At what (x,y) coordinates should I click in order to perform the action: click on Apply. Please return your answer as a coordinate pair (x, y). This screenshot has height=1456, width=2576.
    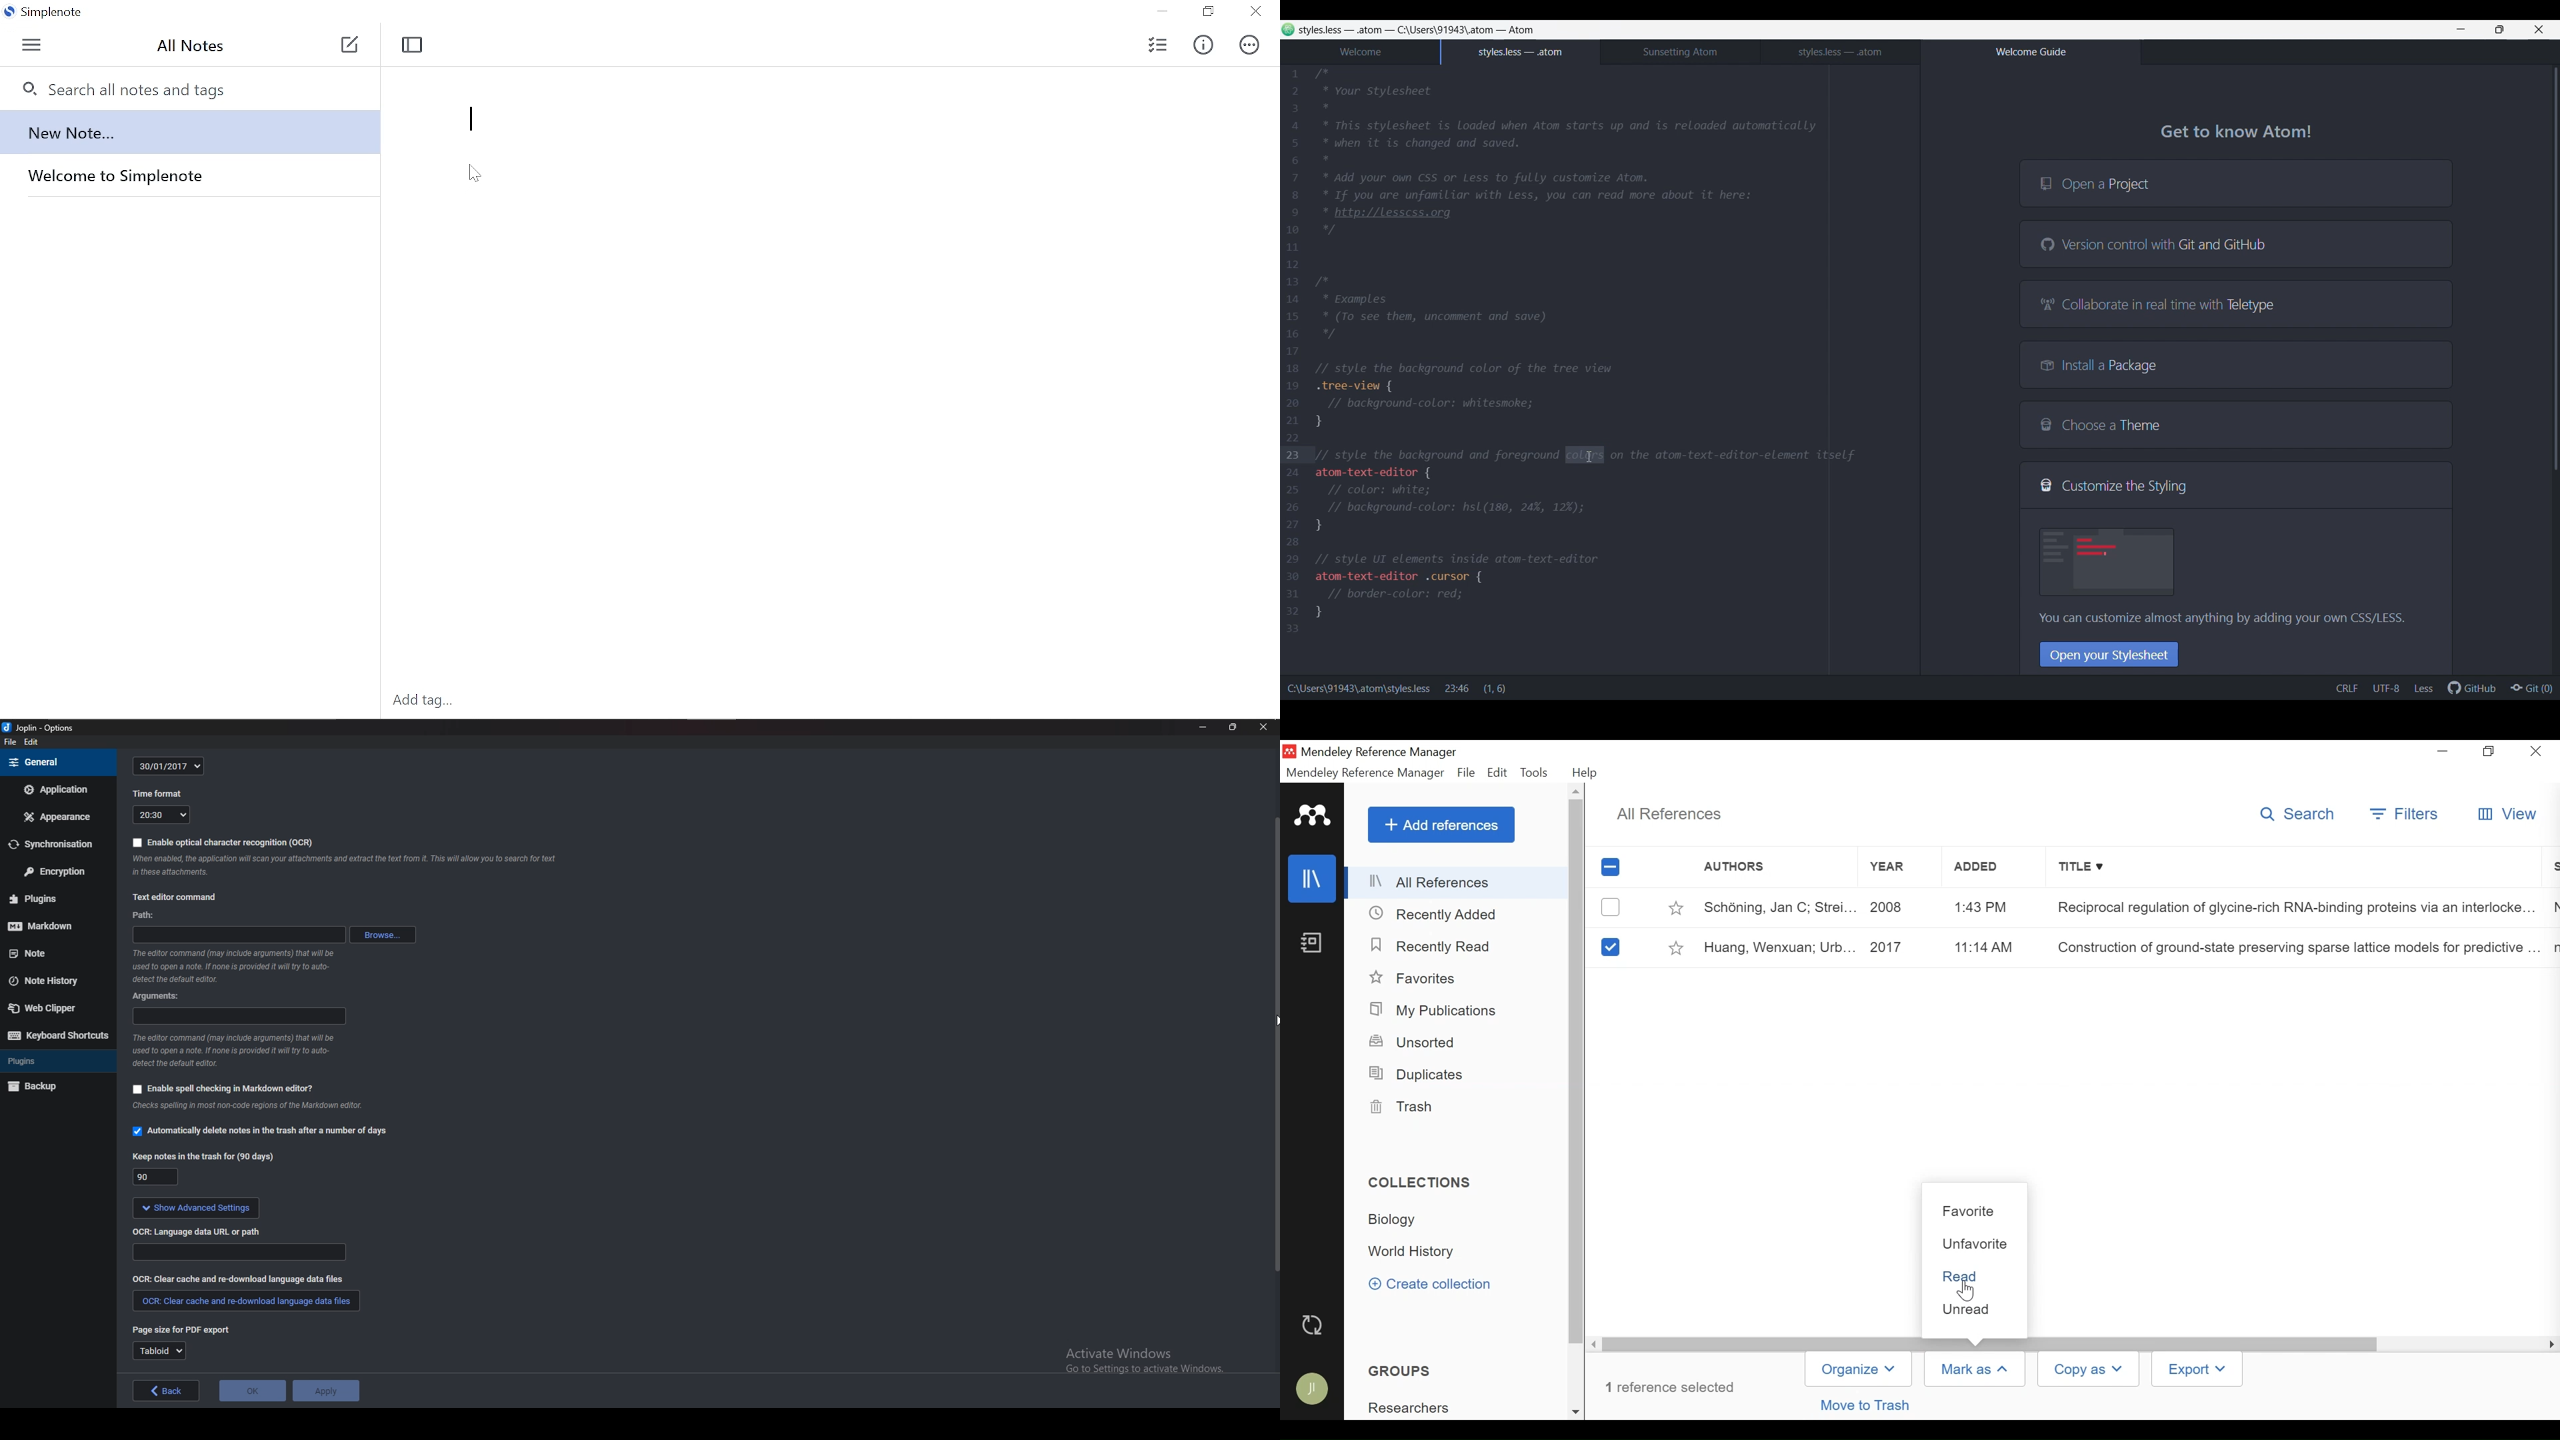
    Looking at the image, I should click on (327, 1390).